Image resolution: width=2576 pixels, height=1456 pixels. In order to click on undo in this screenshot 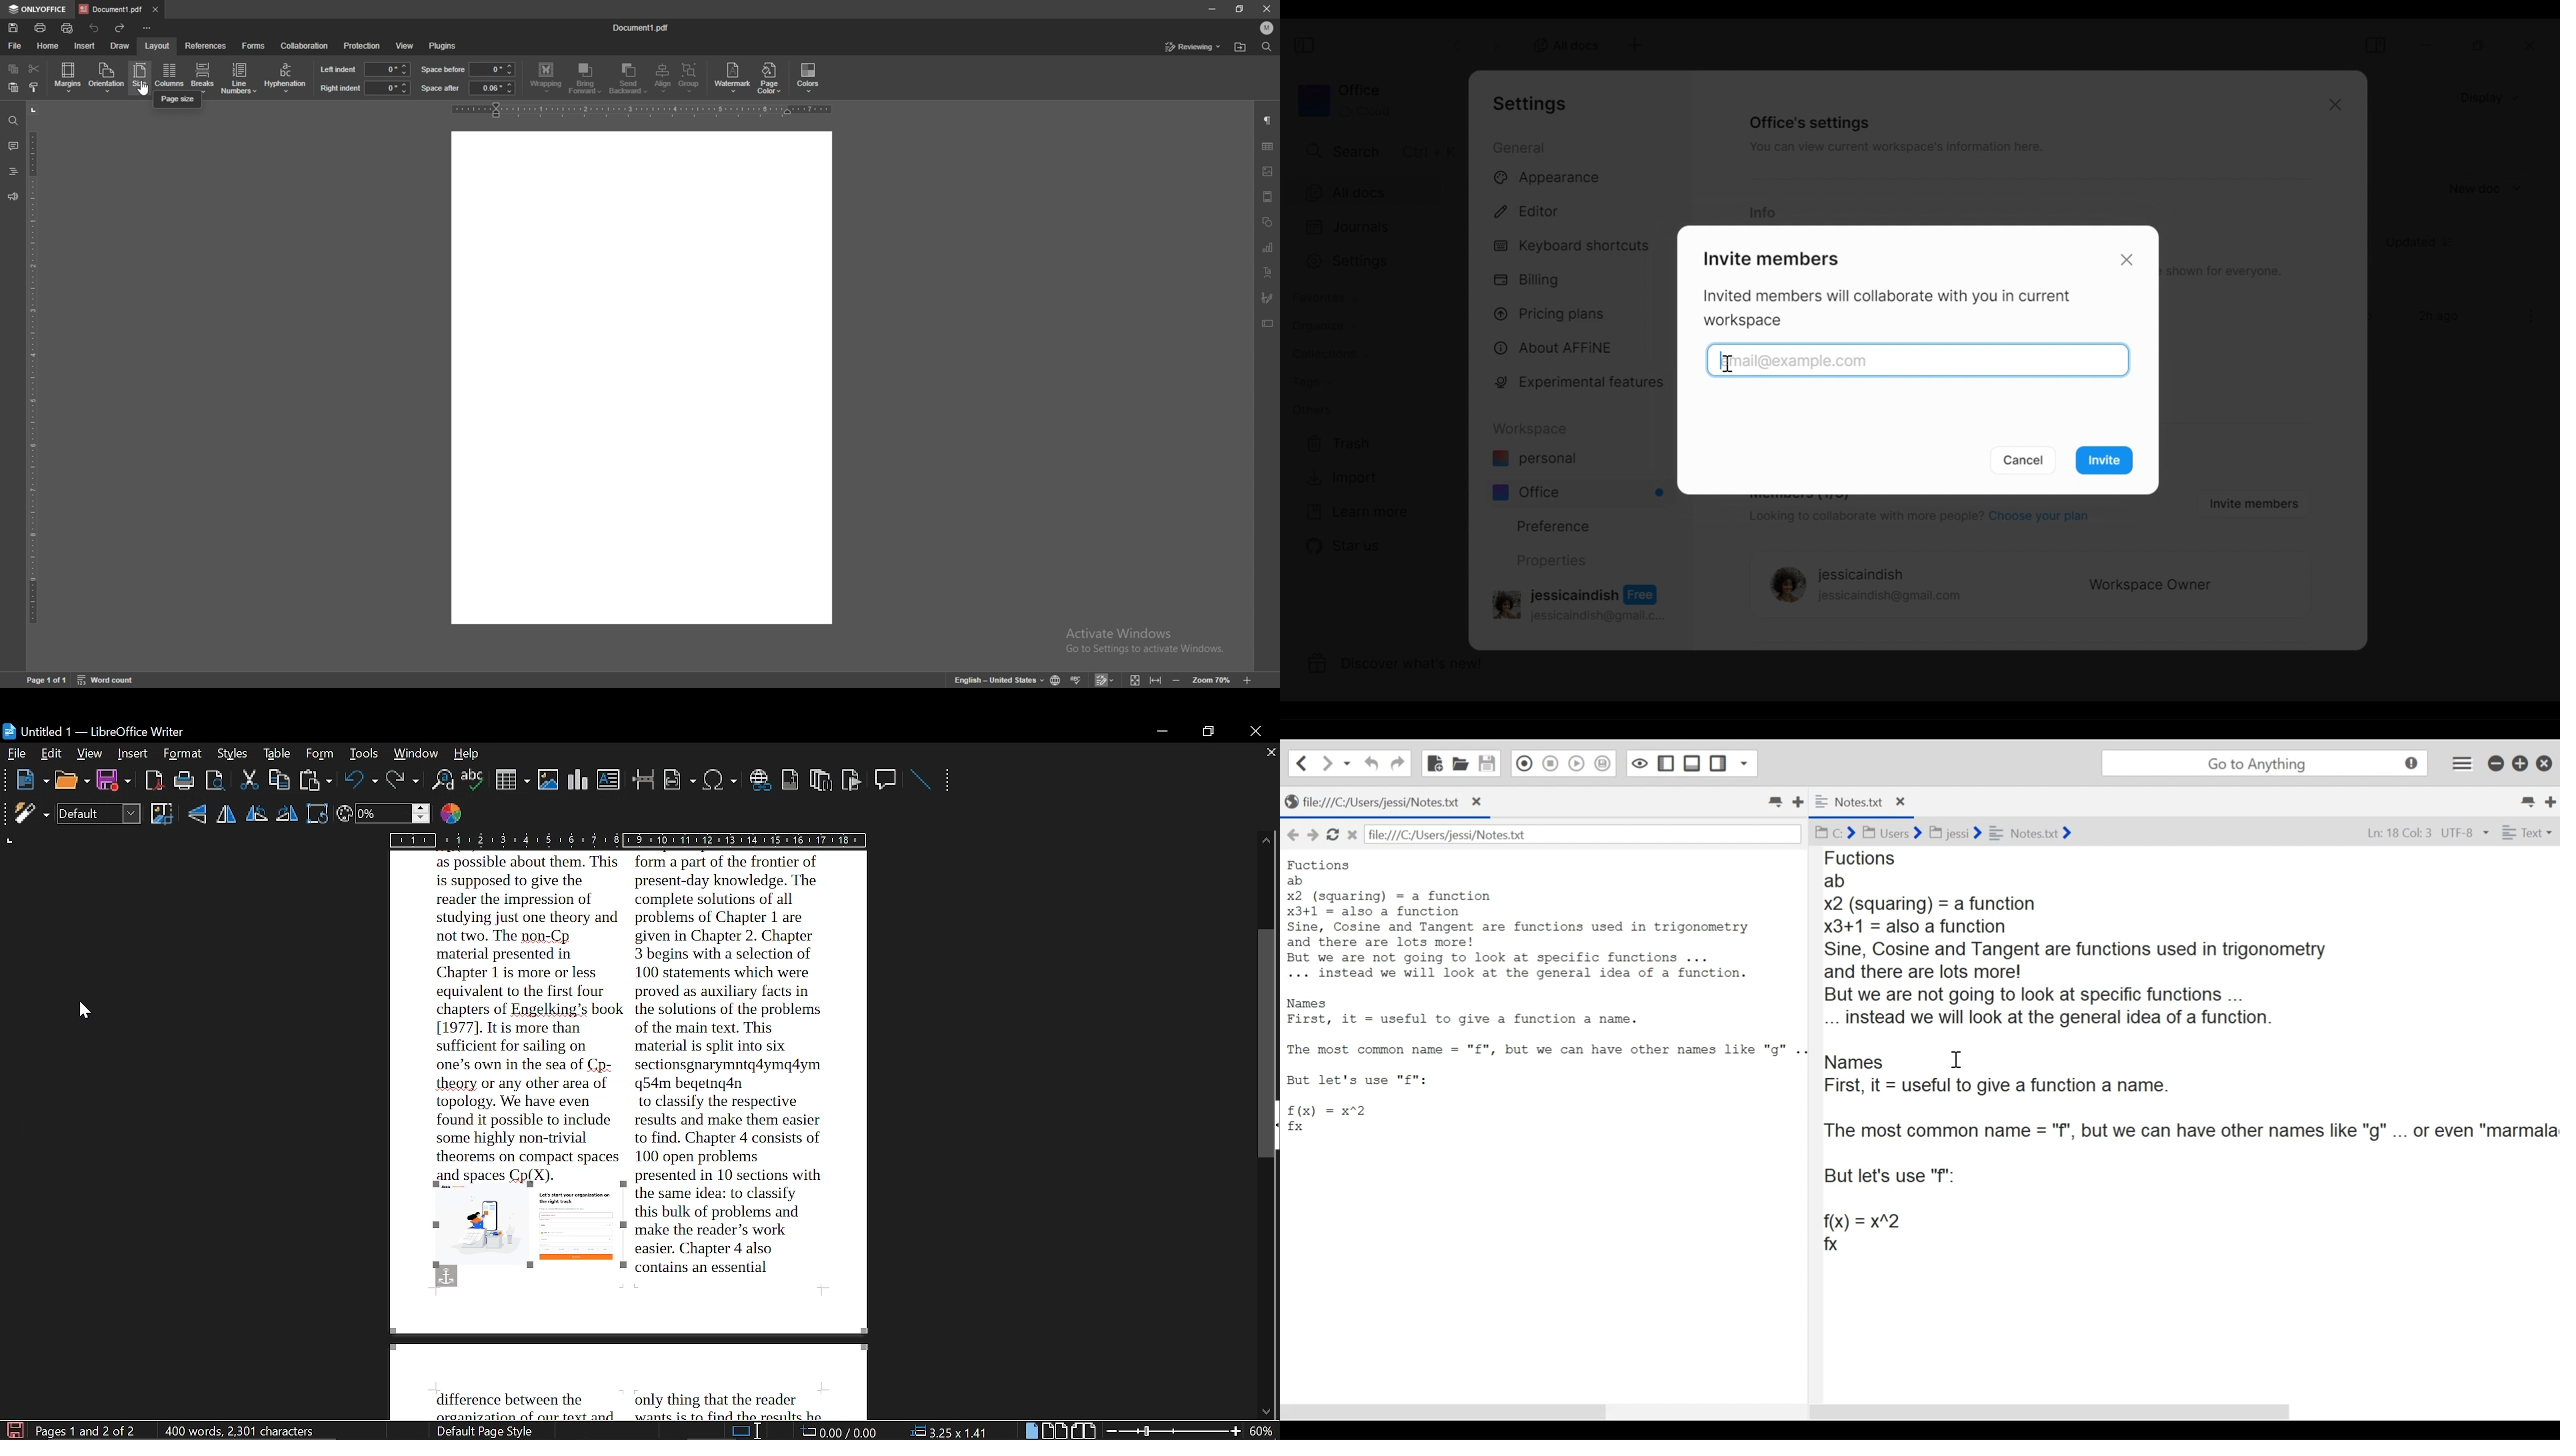, I will do `click(95, 28)`.